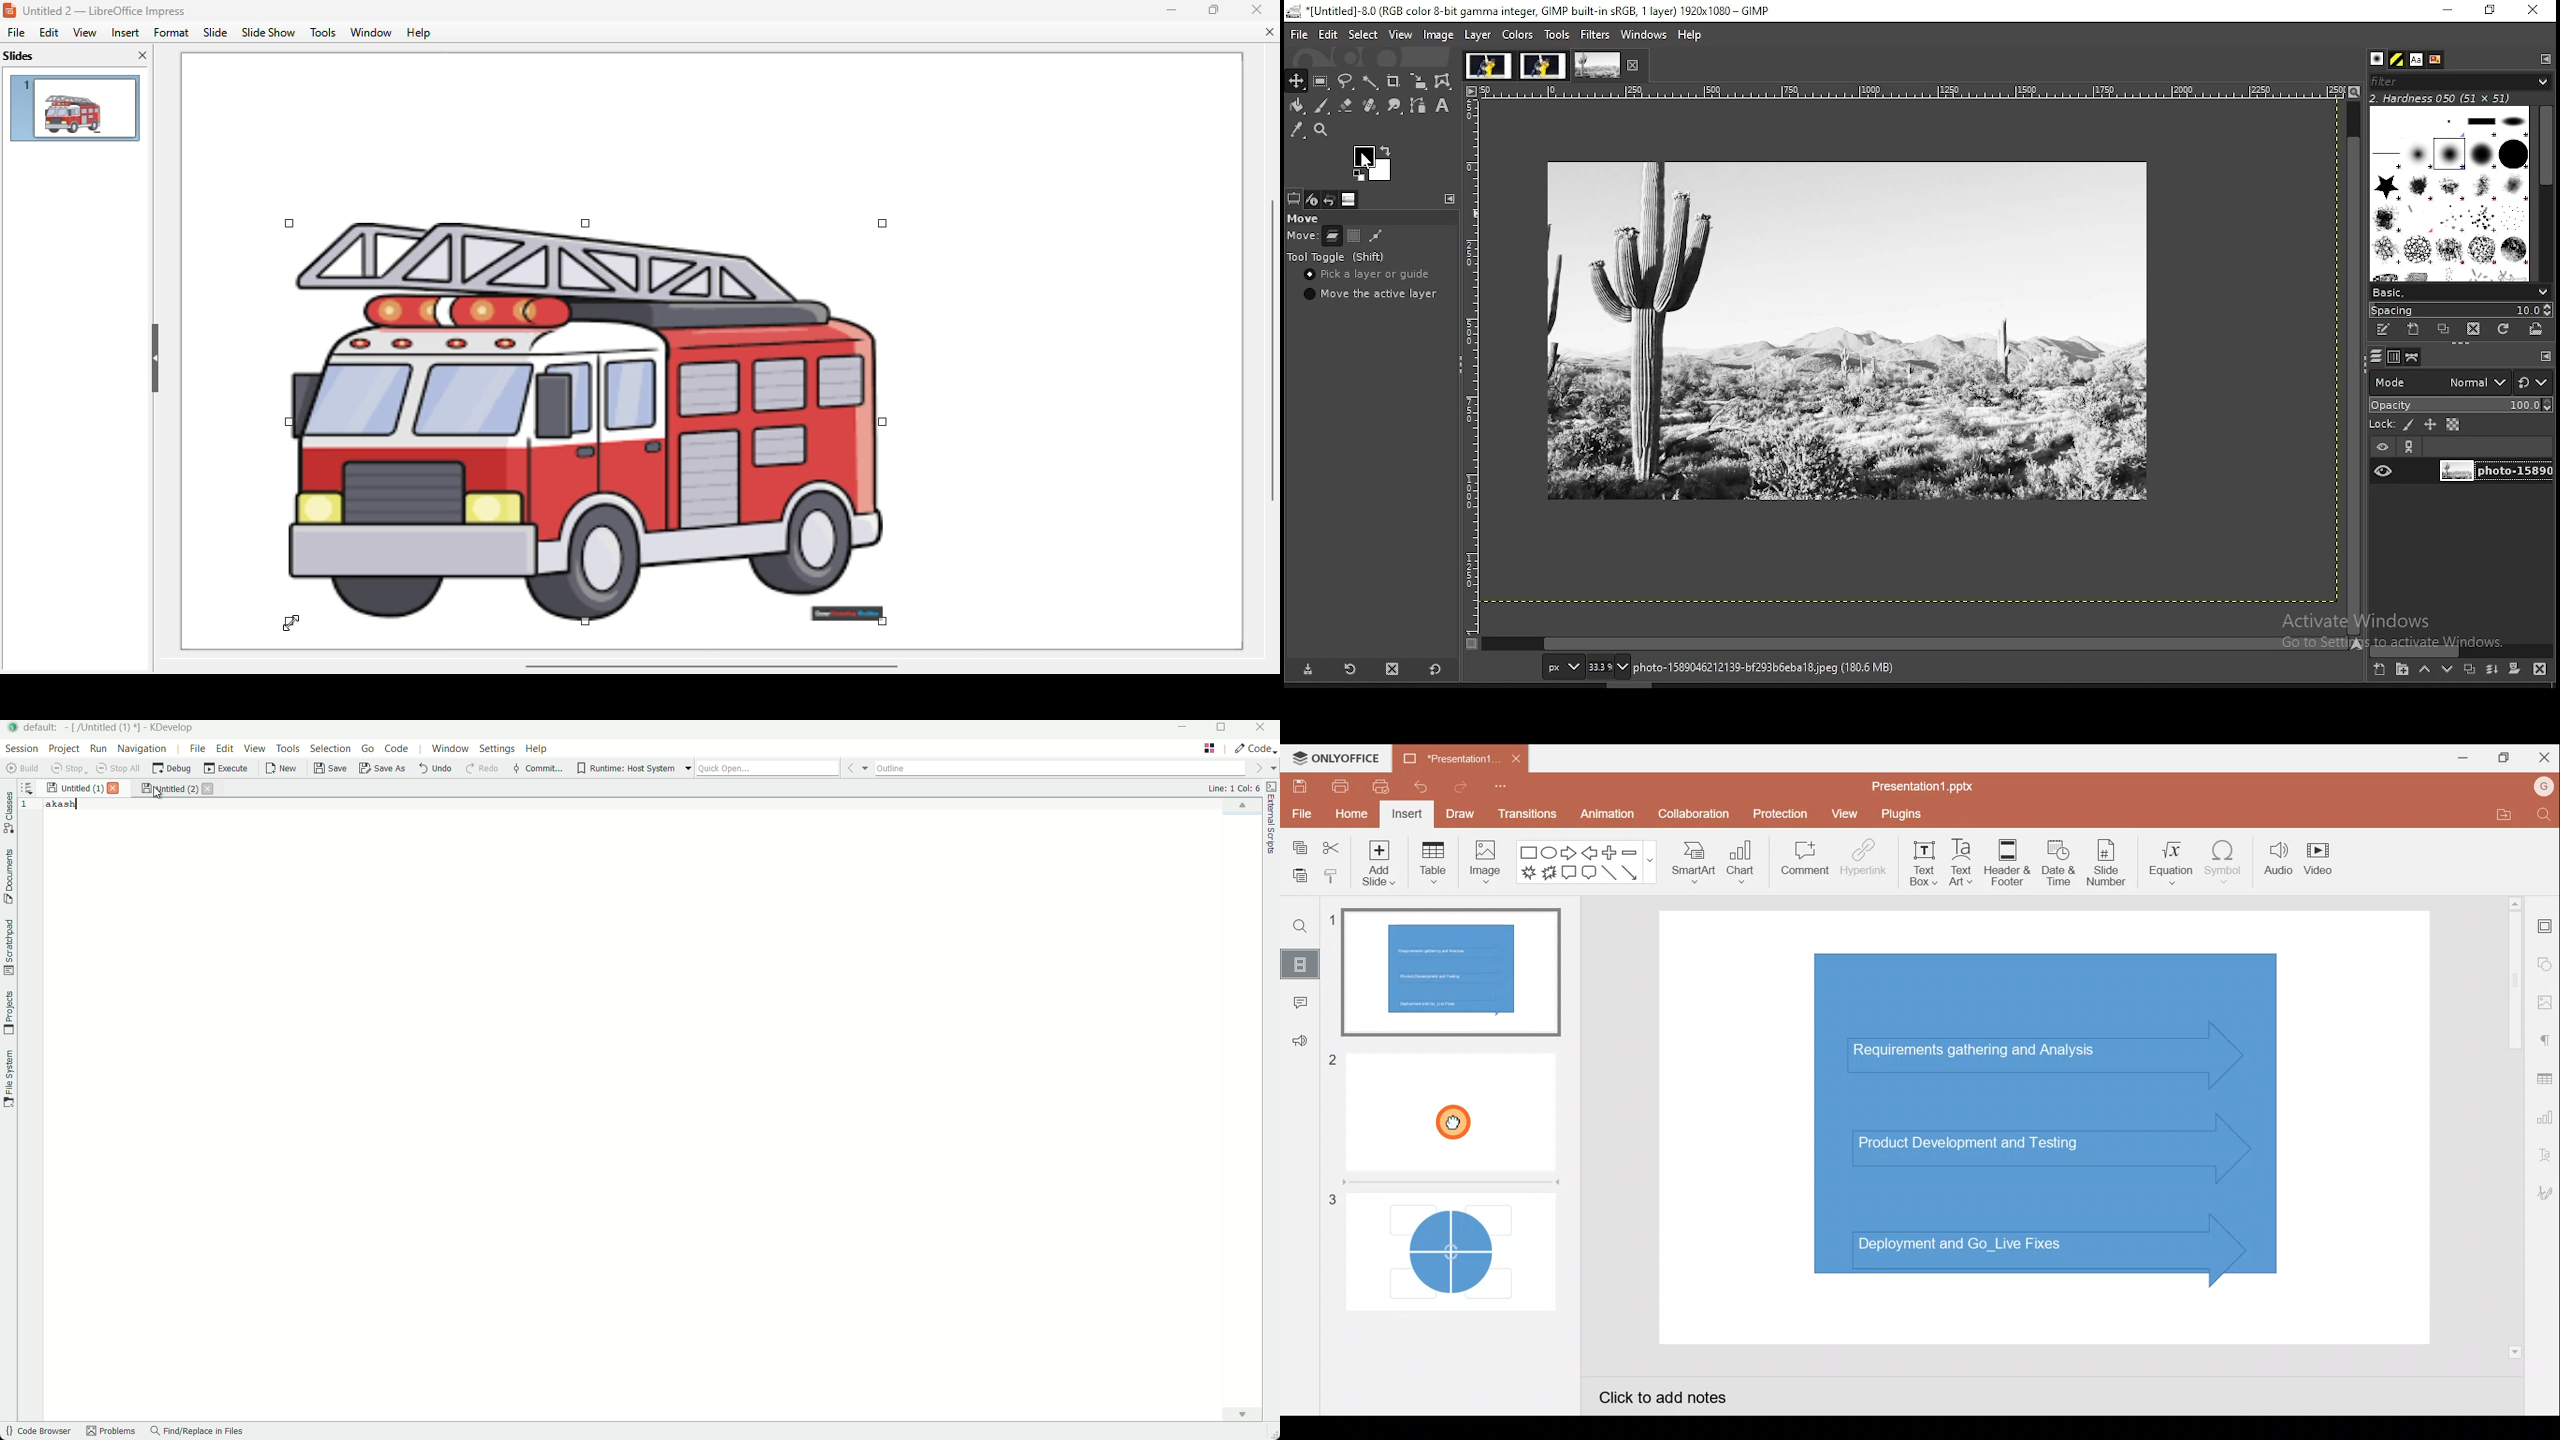 This screenshot has height=1456, width=2576. Describe the element at coordinates (2543, 1193) in the screenshot. I see `Signature settings` at that location.